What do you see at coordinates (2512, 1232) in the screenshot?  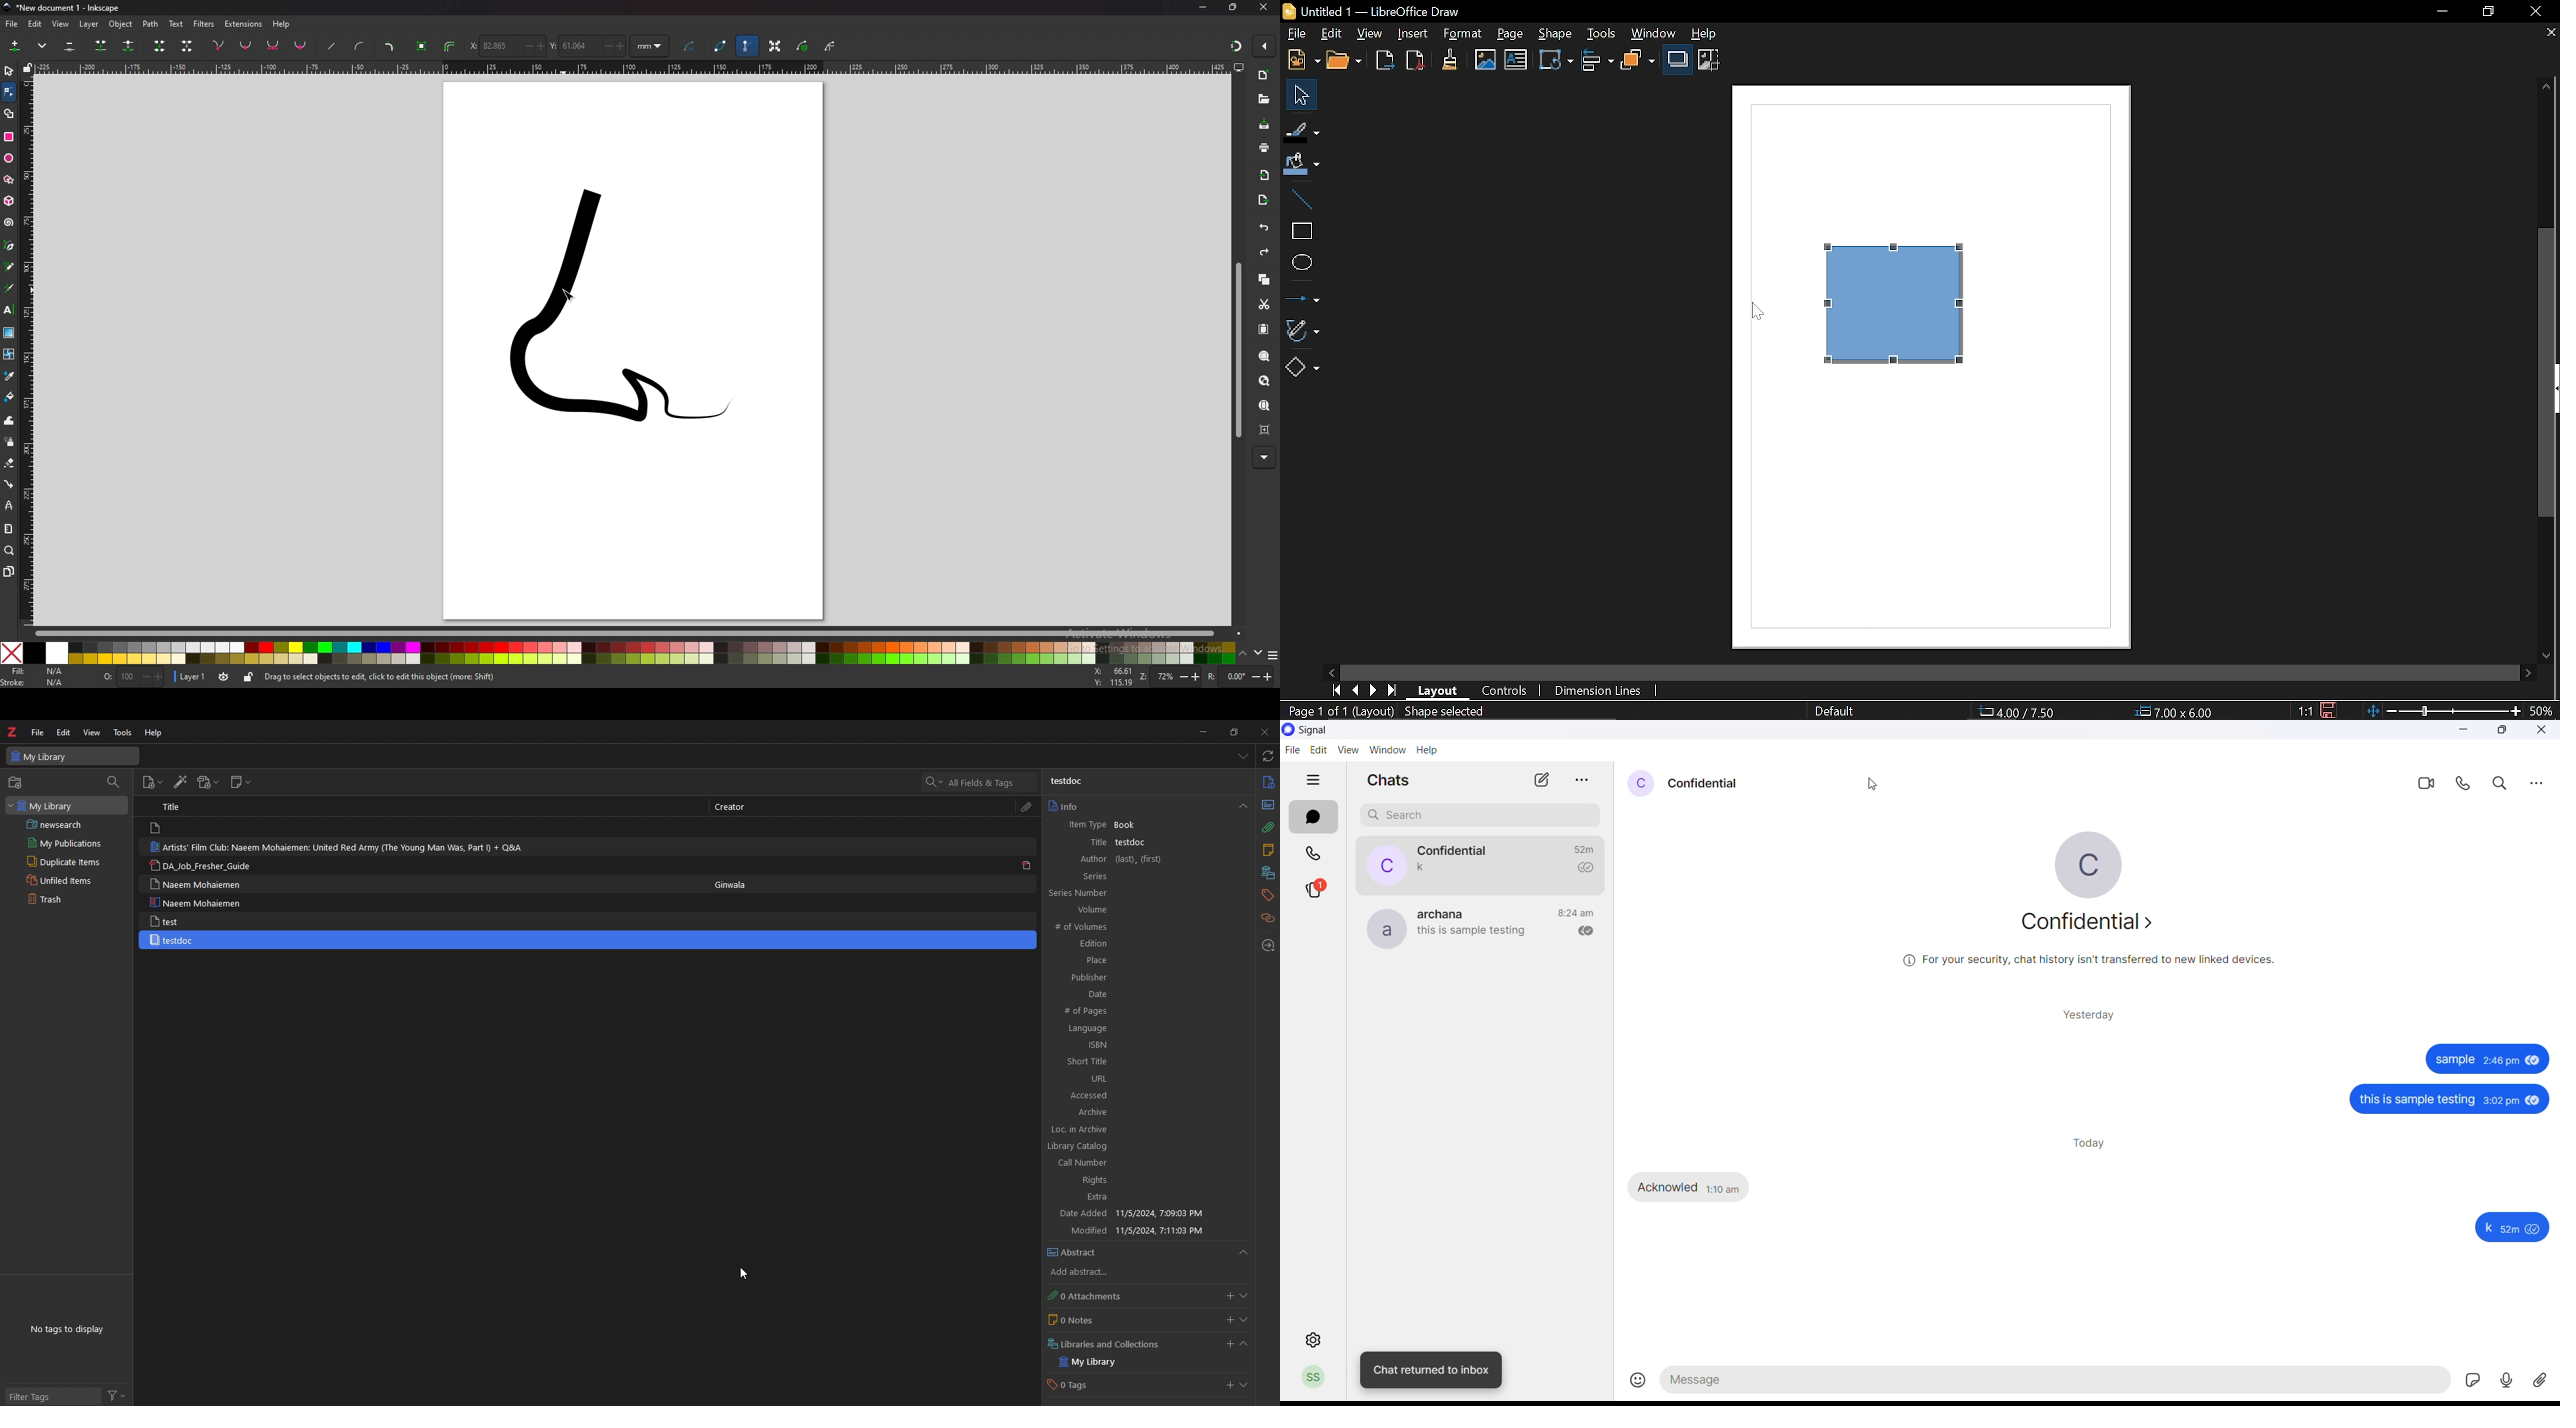 I see `59m` at bounding box center [2512, 1232].